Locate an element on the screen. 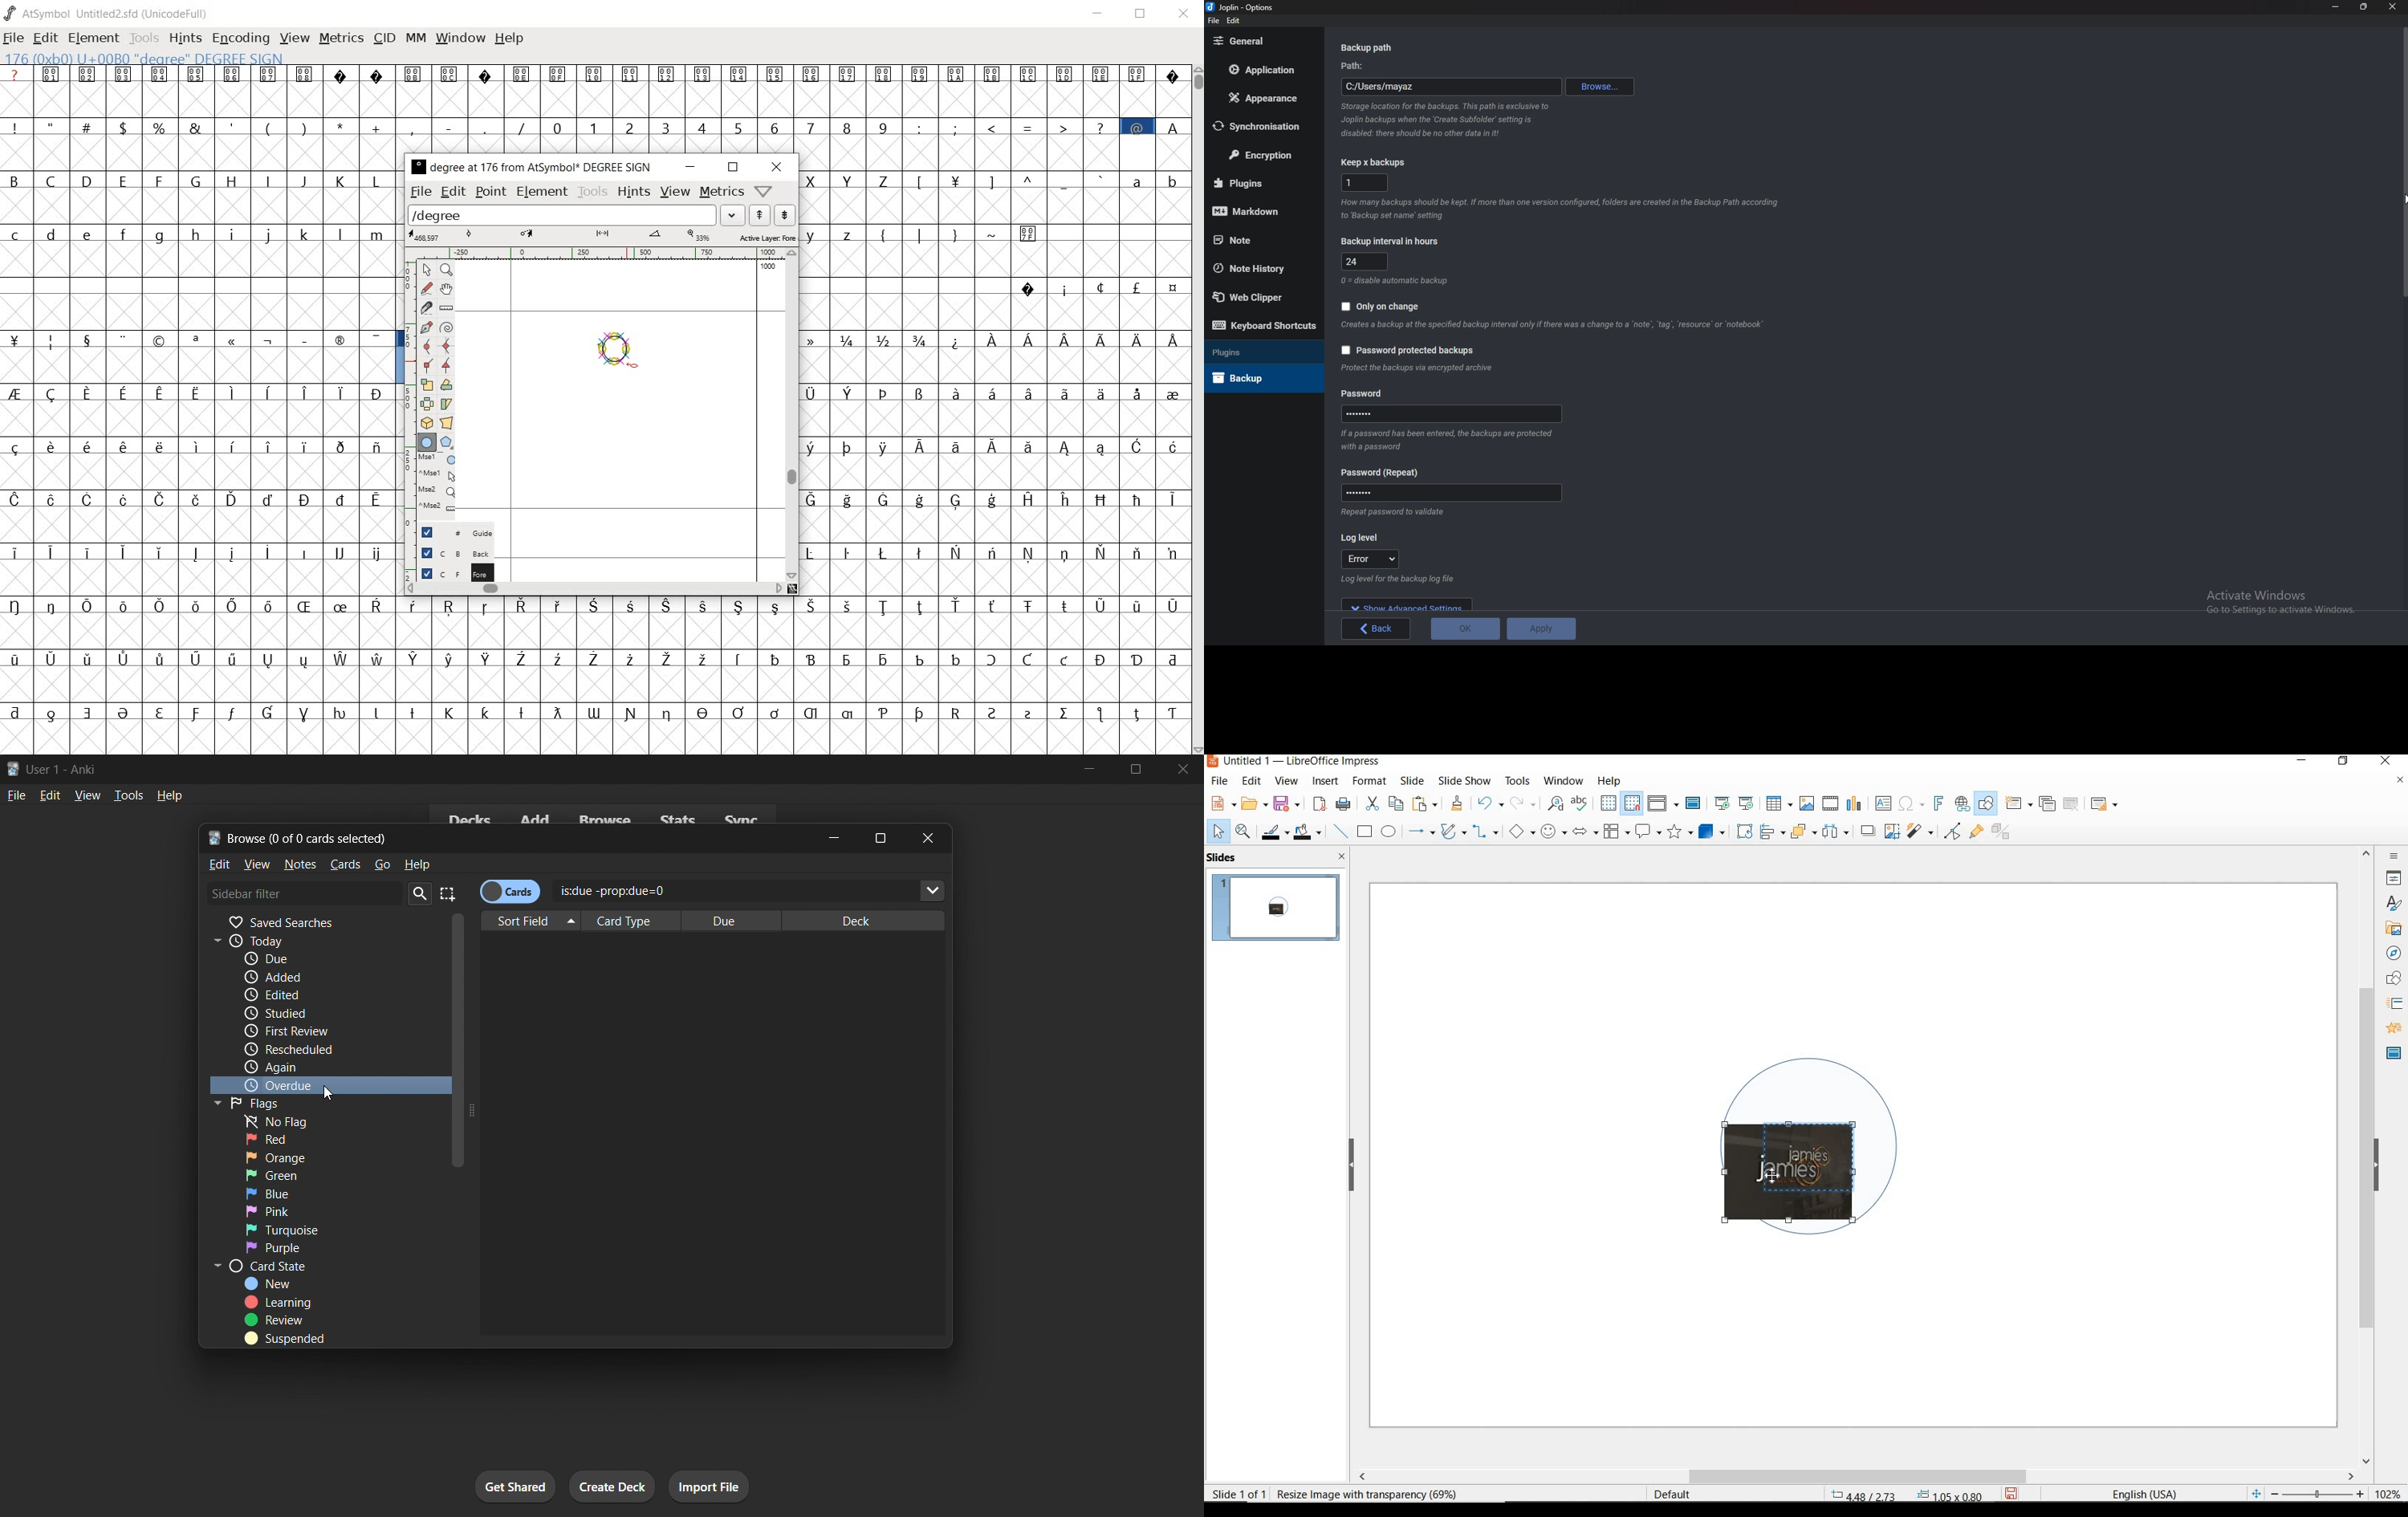  hints is located at coordinates (185, 38).